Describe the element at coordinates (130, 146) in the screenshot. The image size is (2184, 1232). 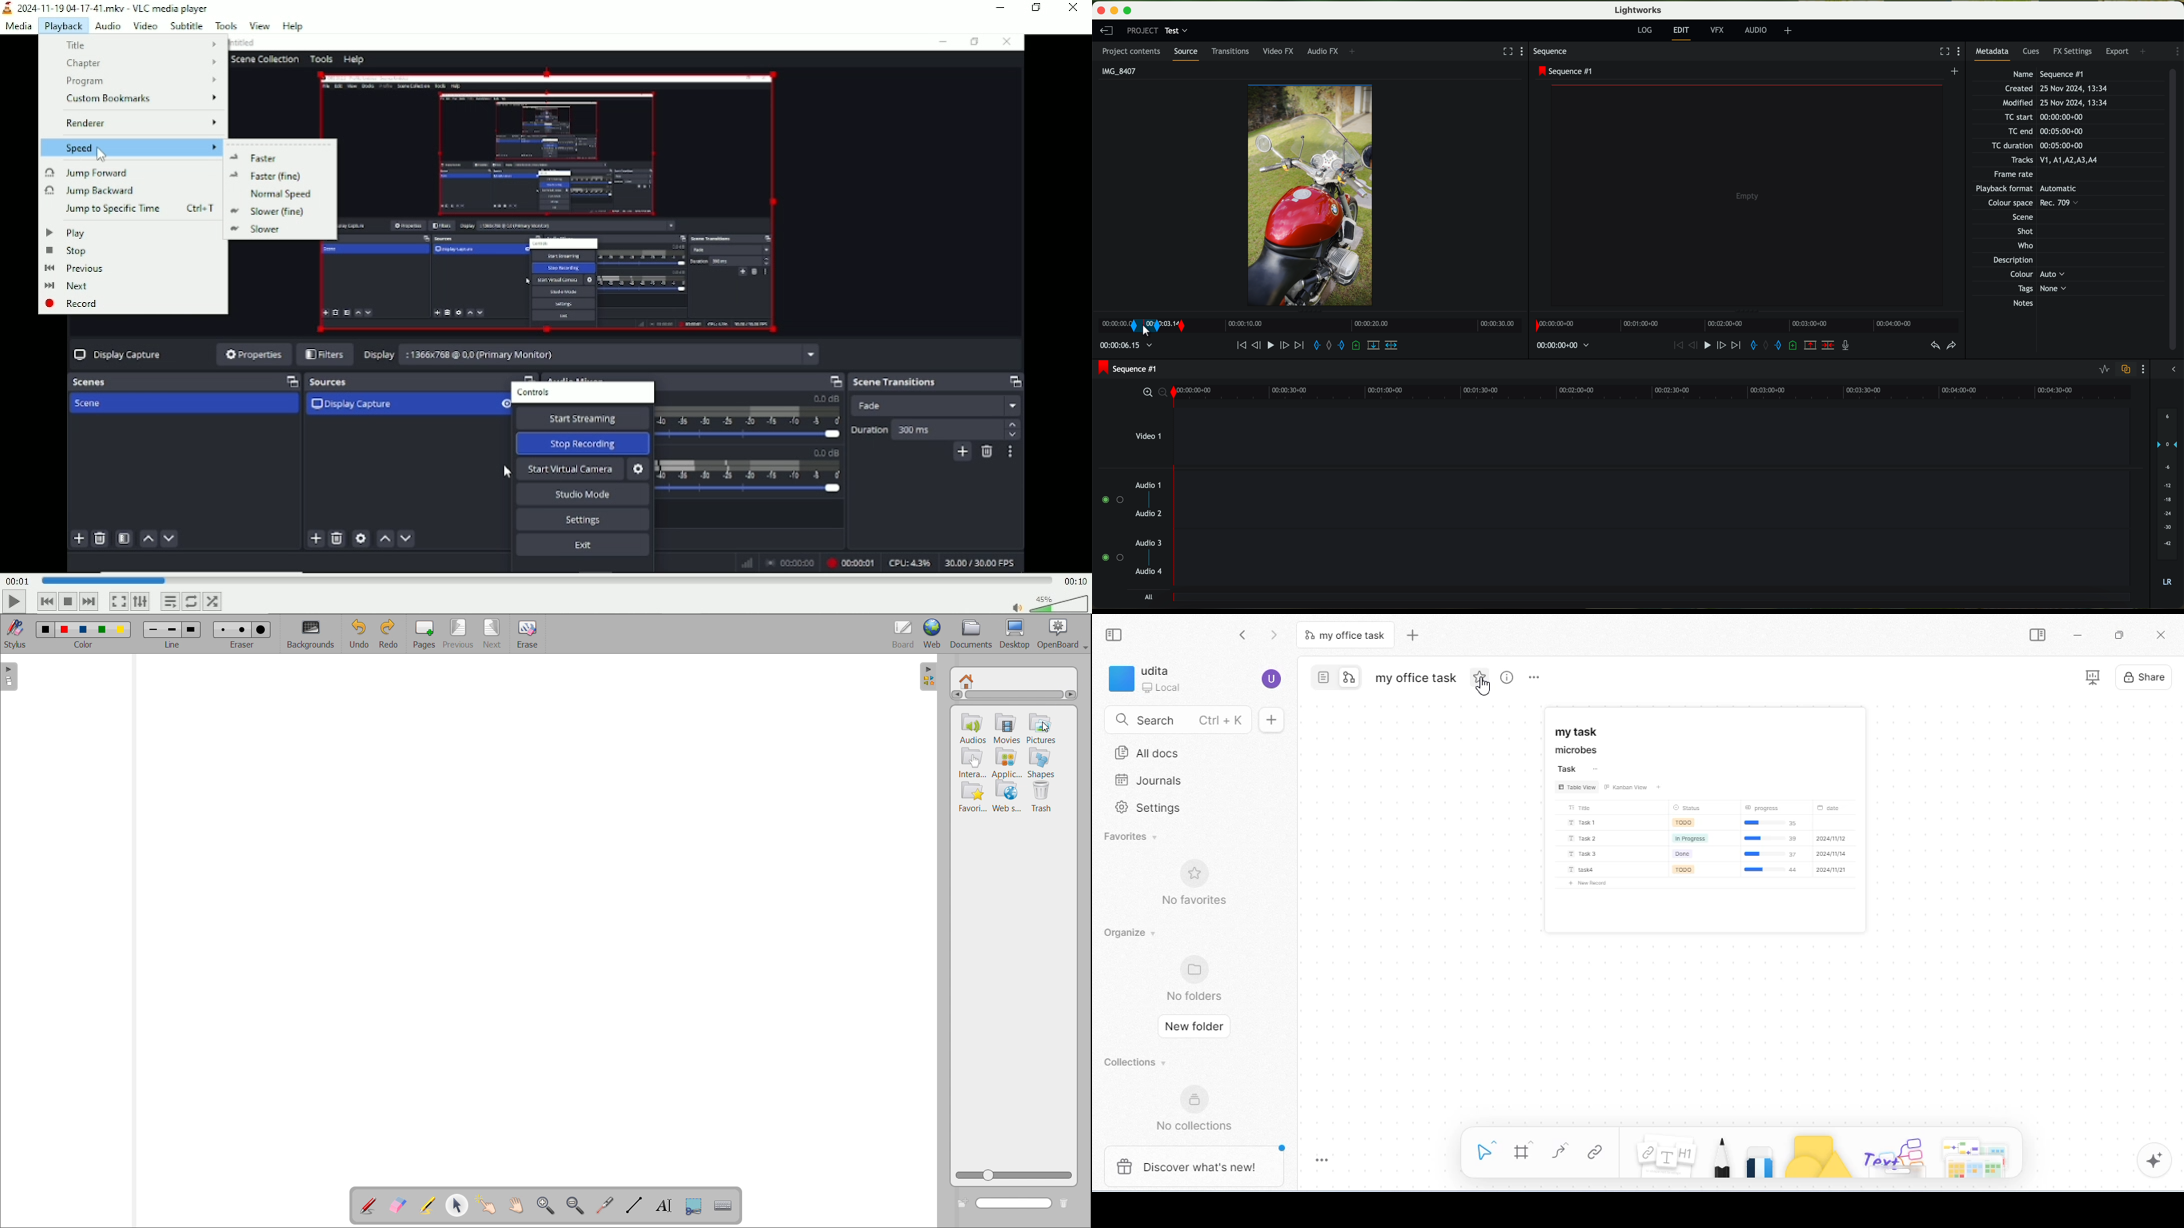
I see `speed ` at that location.